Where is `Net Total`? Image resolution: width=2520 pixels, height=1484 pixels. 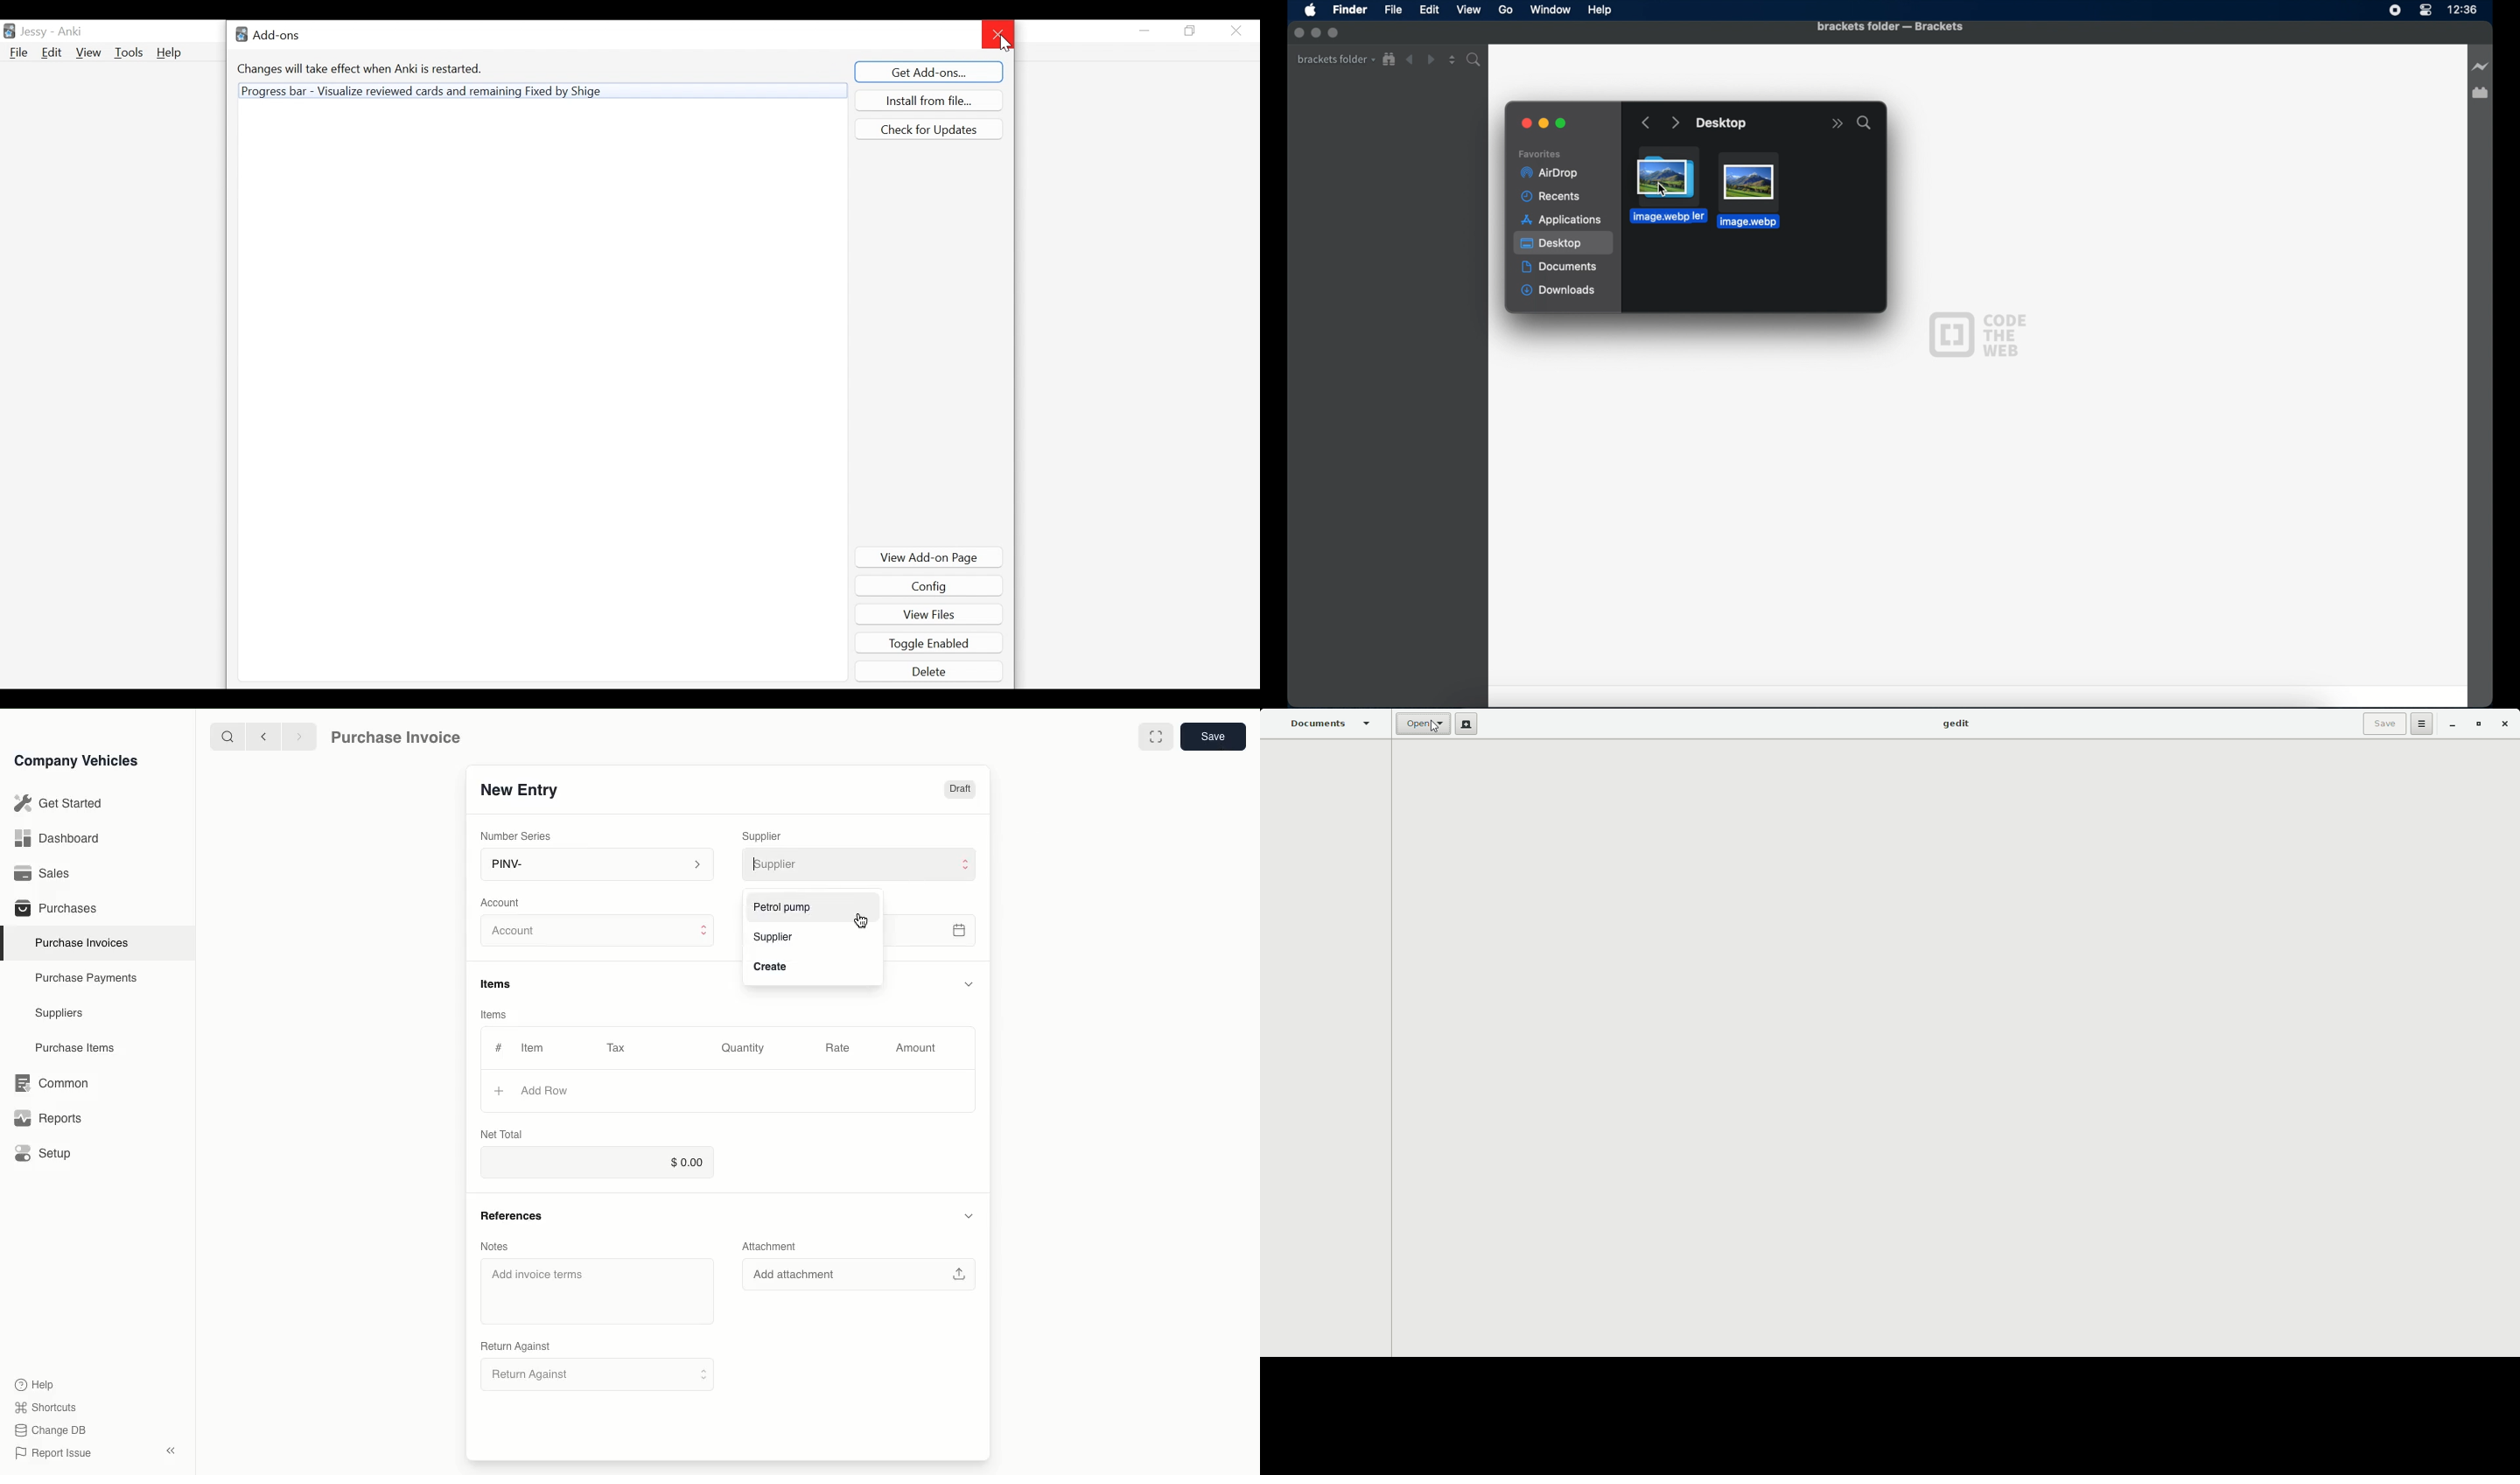 Net Total is located at coordinates (501, 1136).